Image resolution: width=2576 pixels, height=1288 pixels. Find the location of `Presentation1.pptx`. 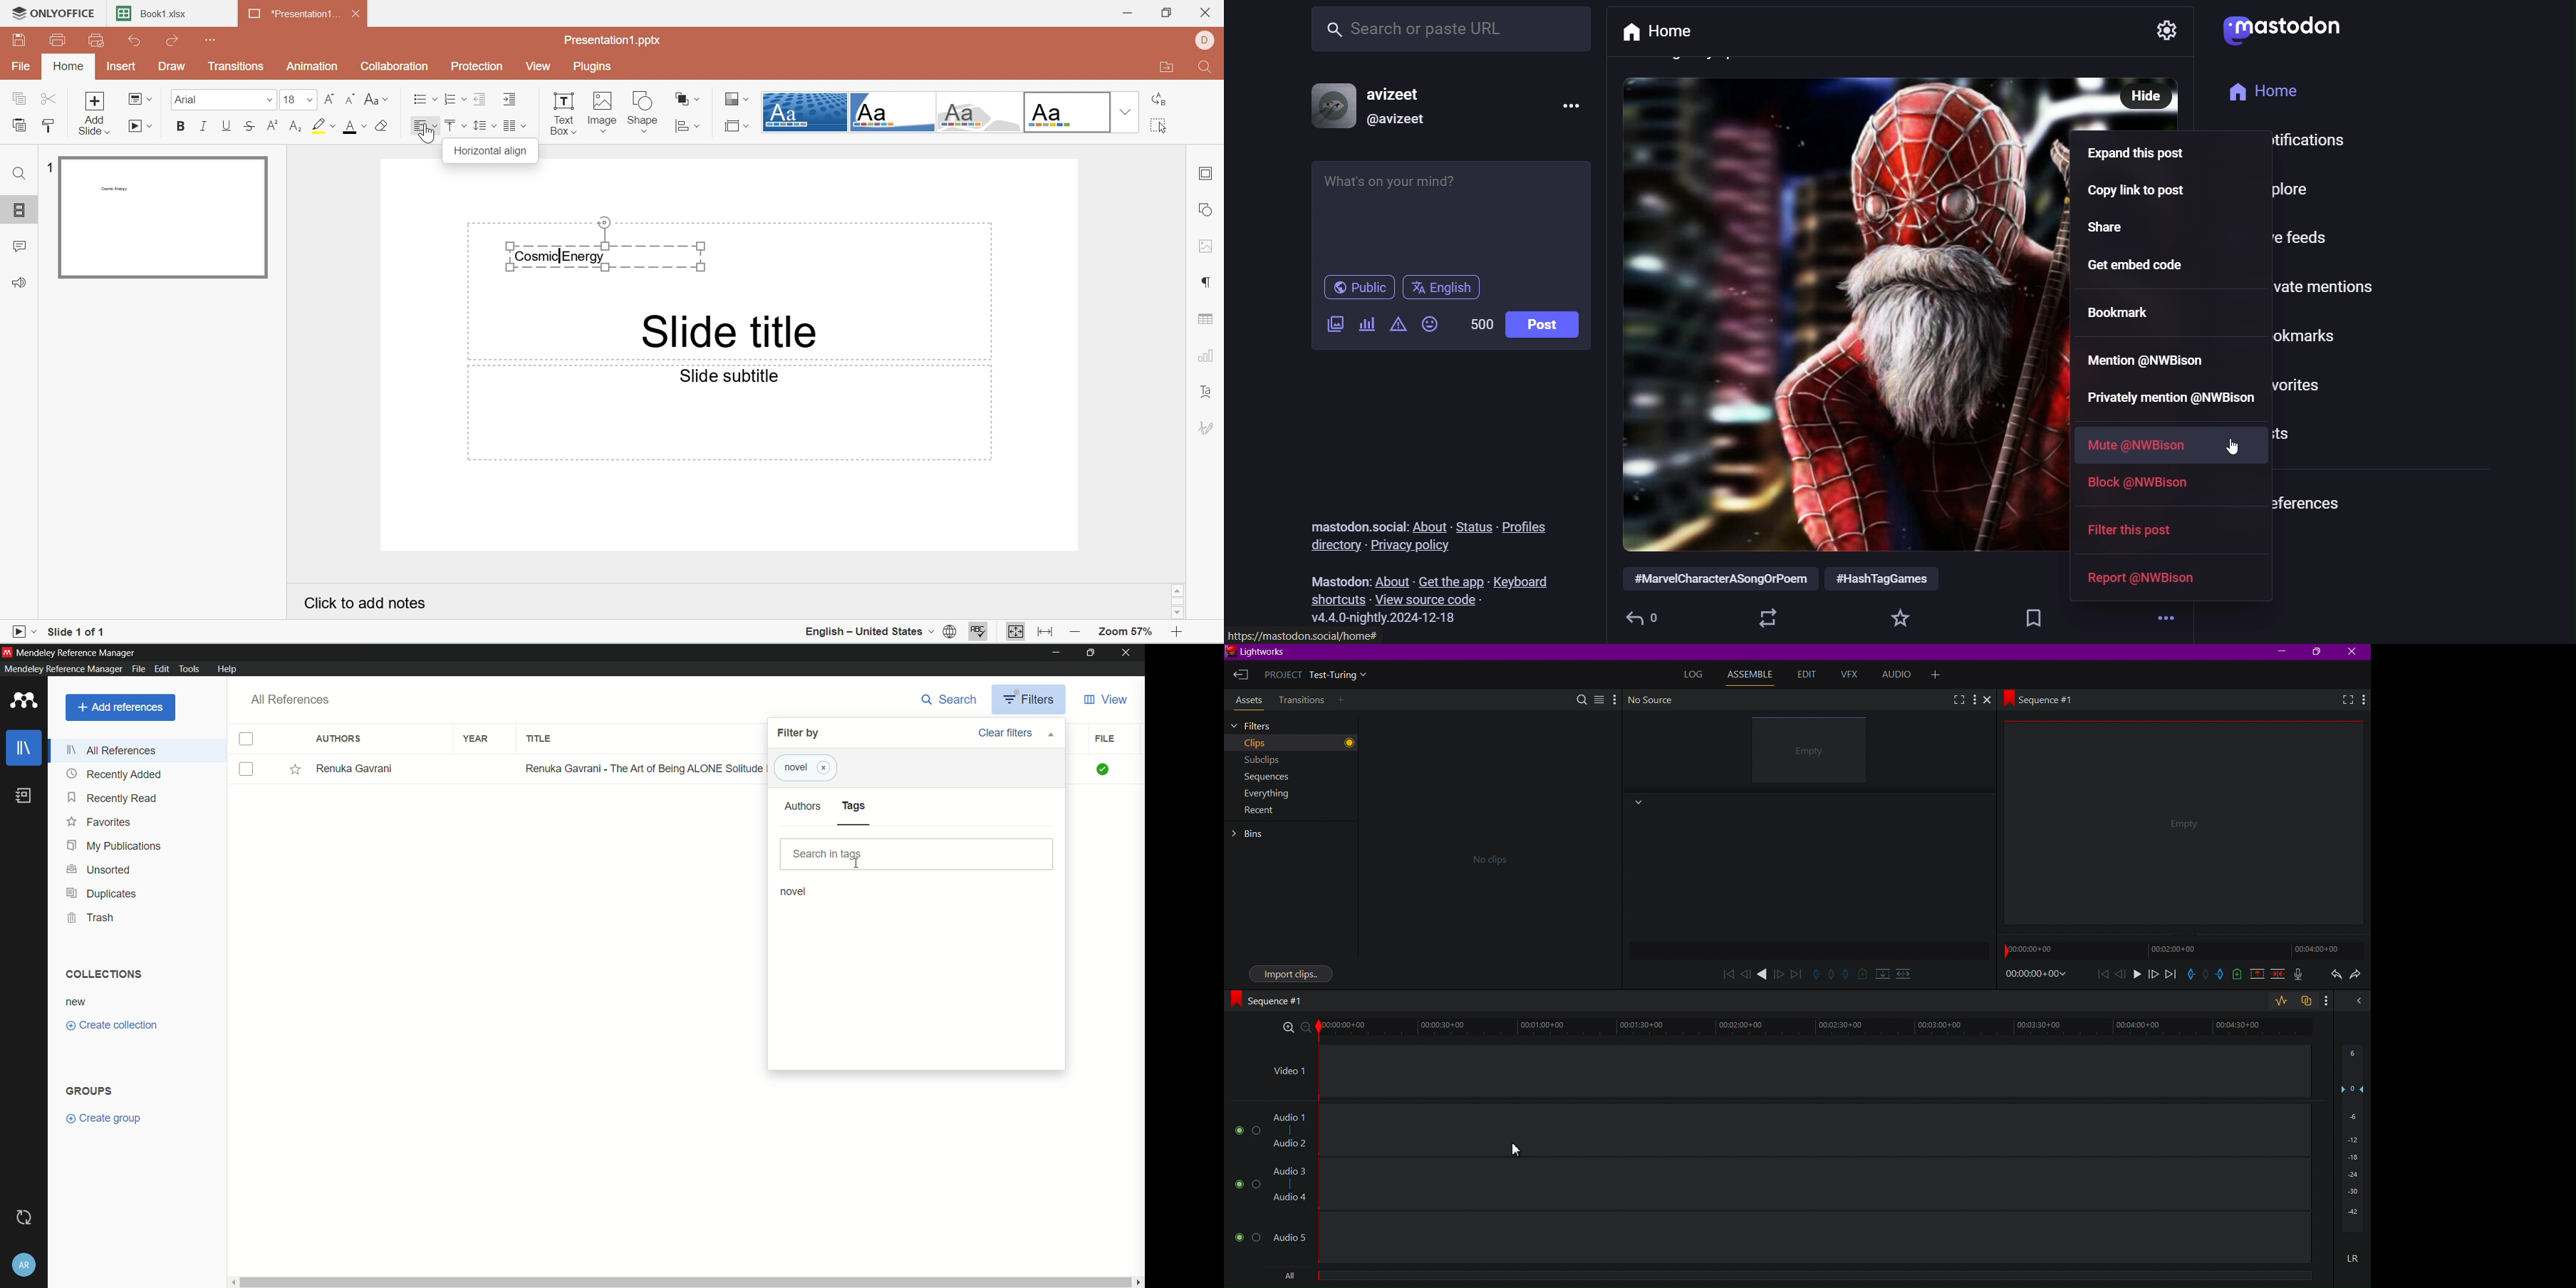

Presentation1.pptx is located at coordinates (617, 42).